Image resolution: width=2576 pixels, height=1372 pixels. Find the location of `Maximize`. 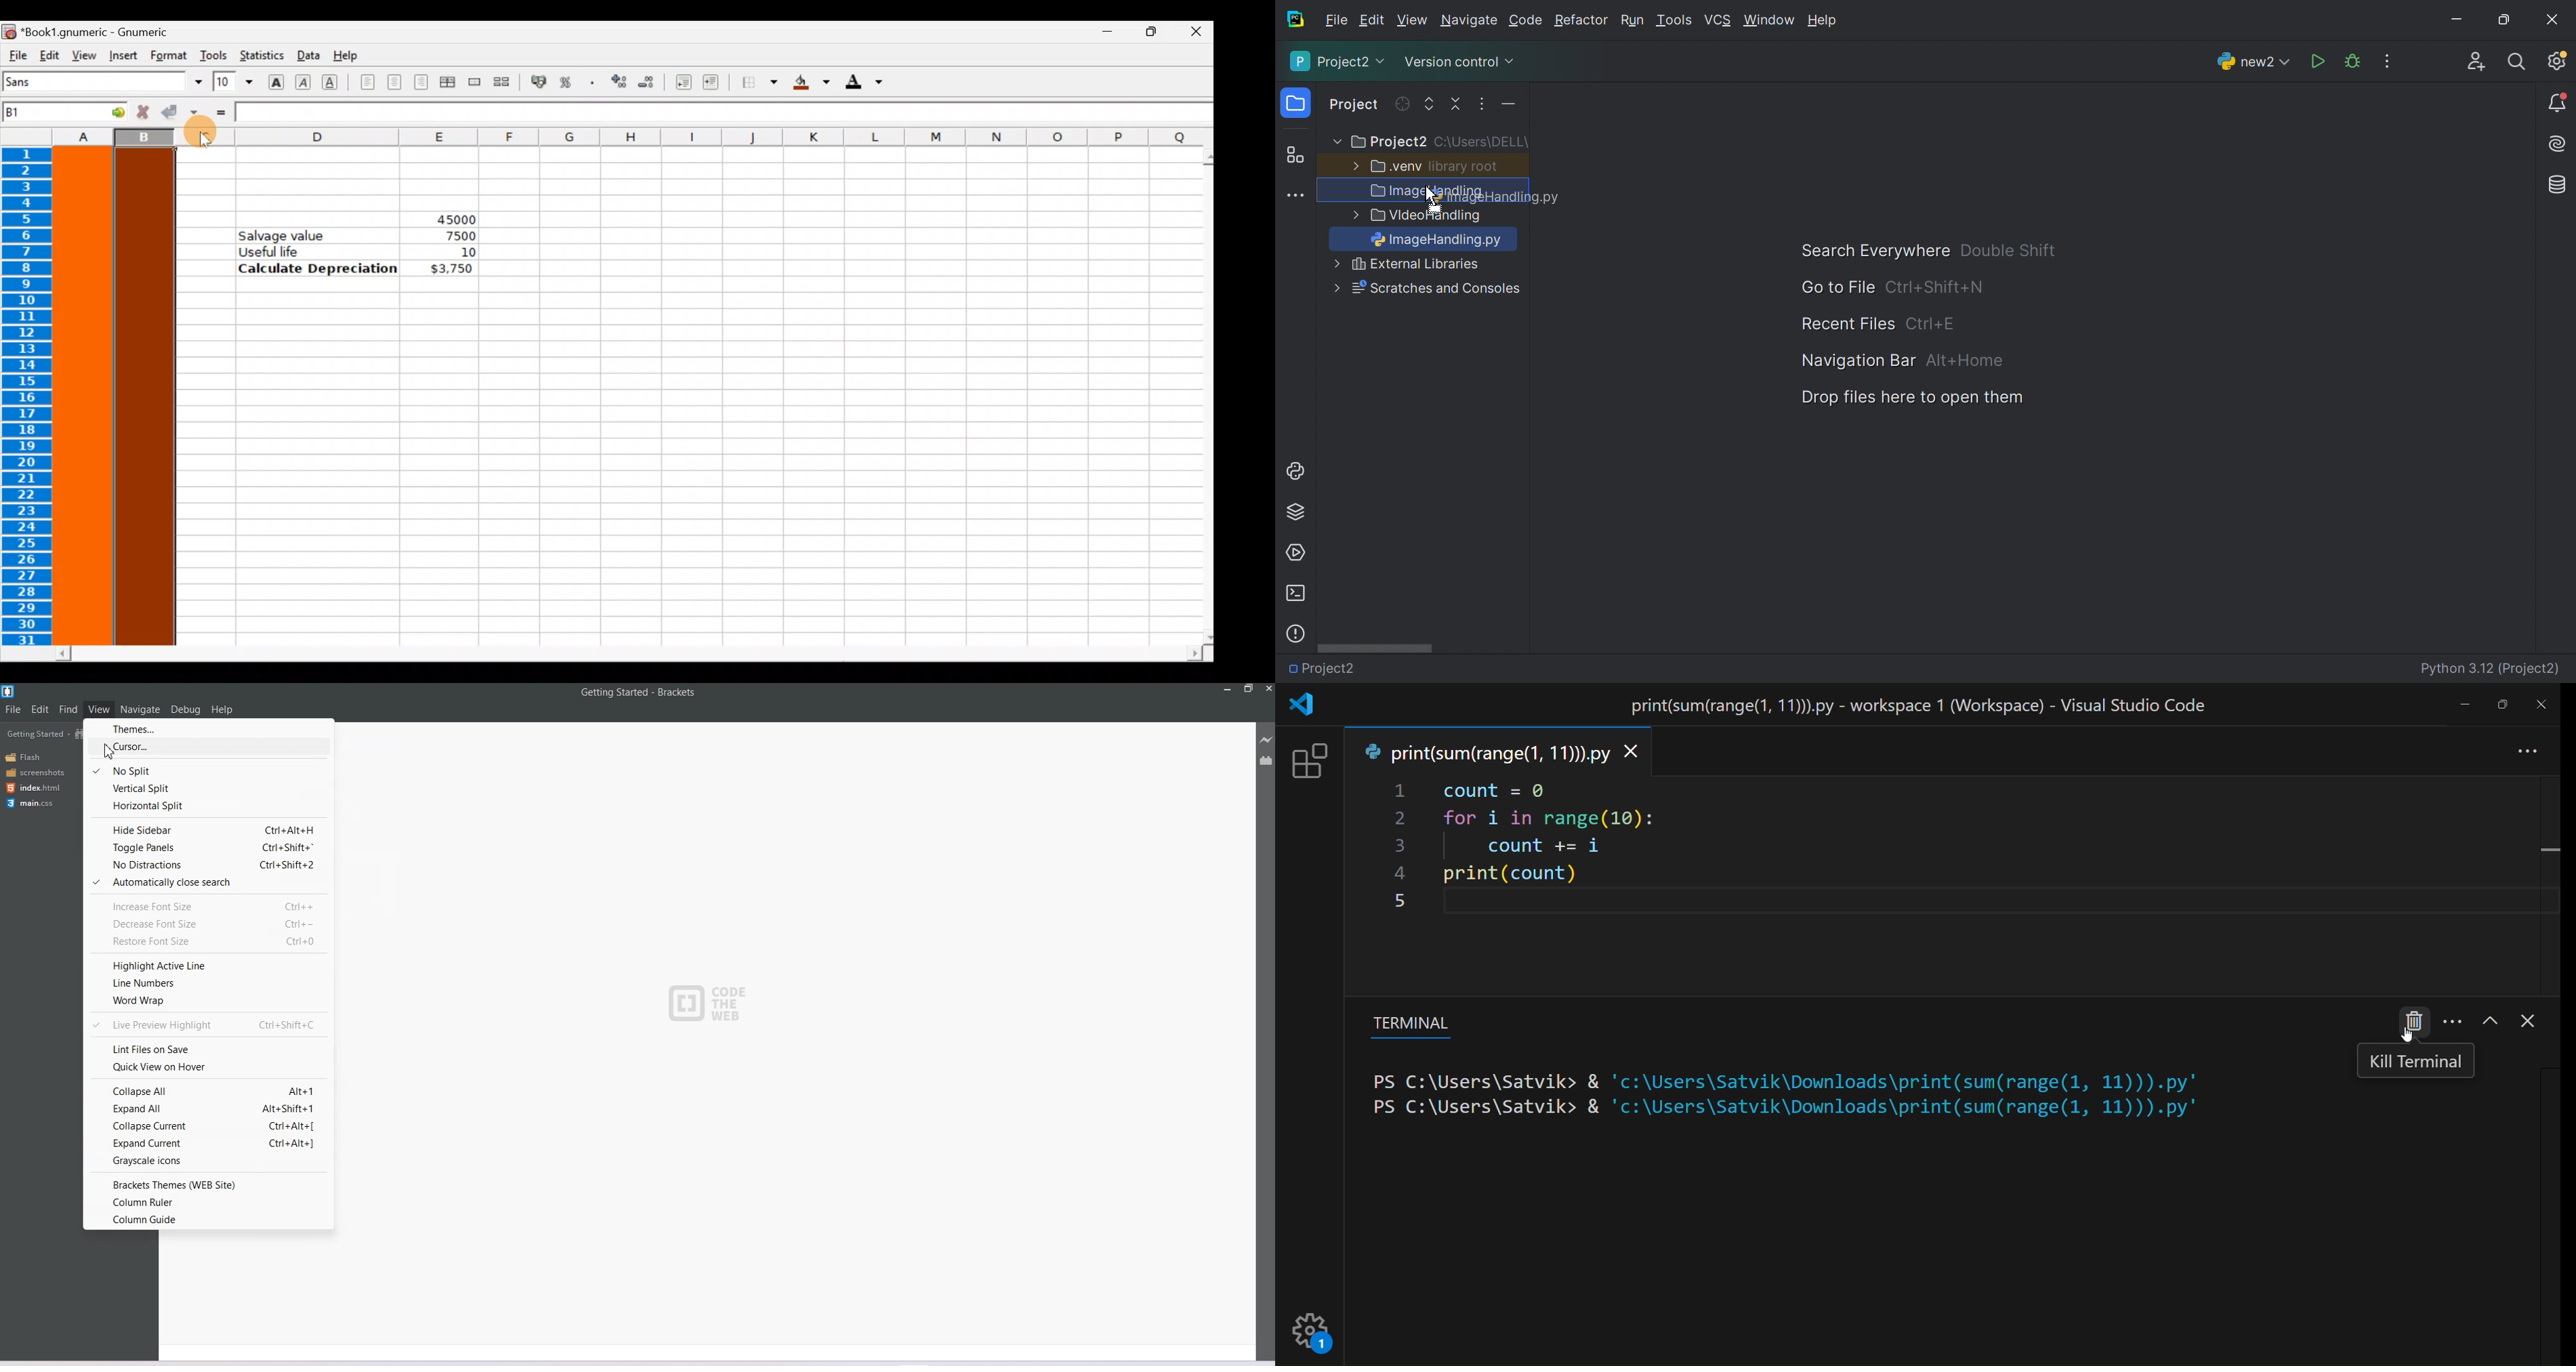

Maximize is located at coordinates (1148, 35).